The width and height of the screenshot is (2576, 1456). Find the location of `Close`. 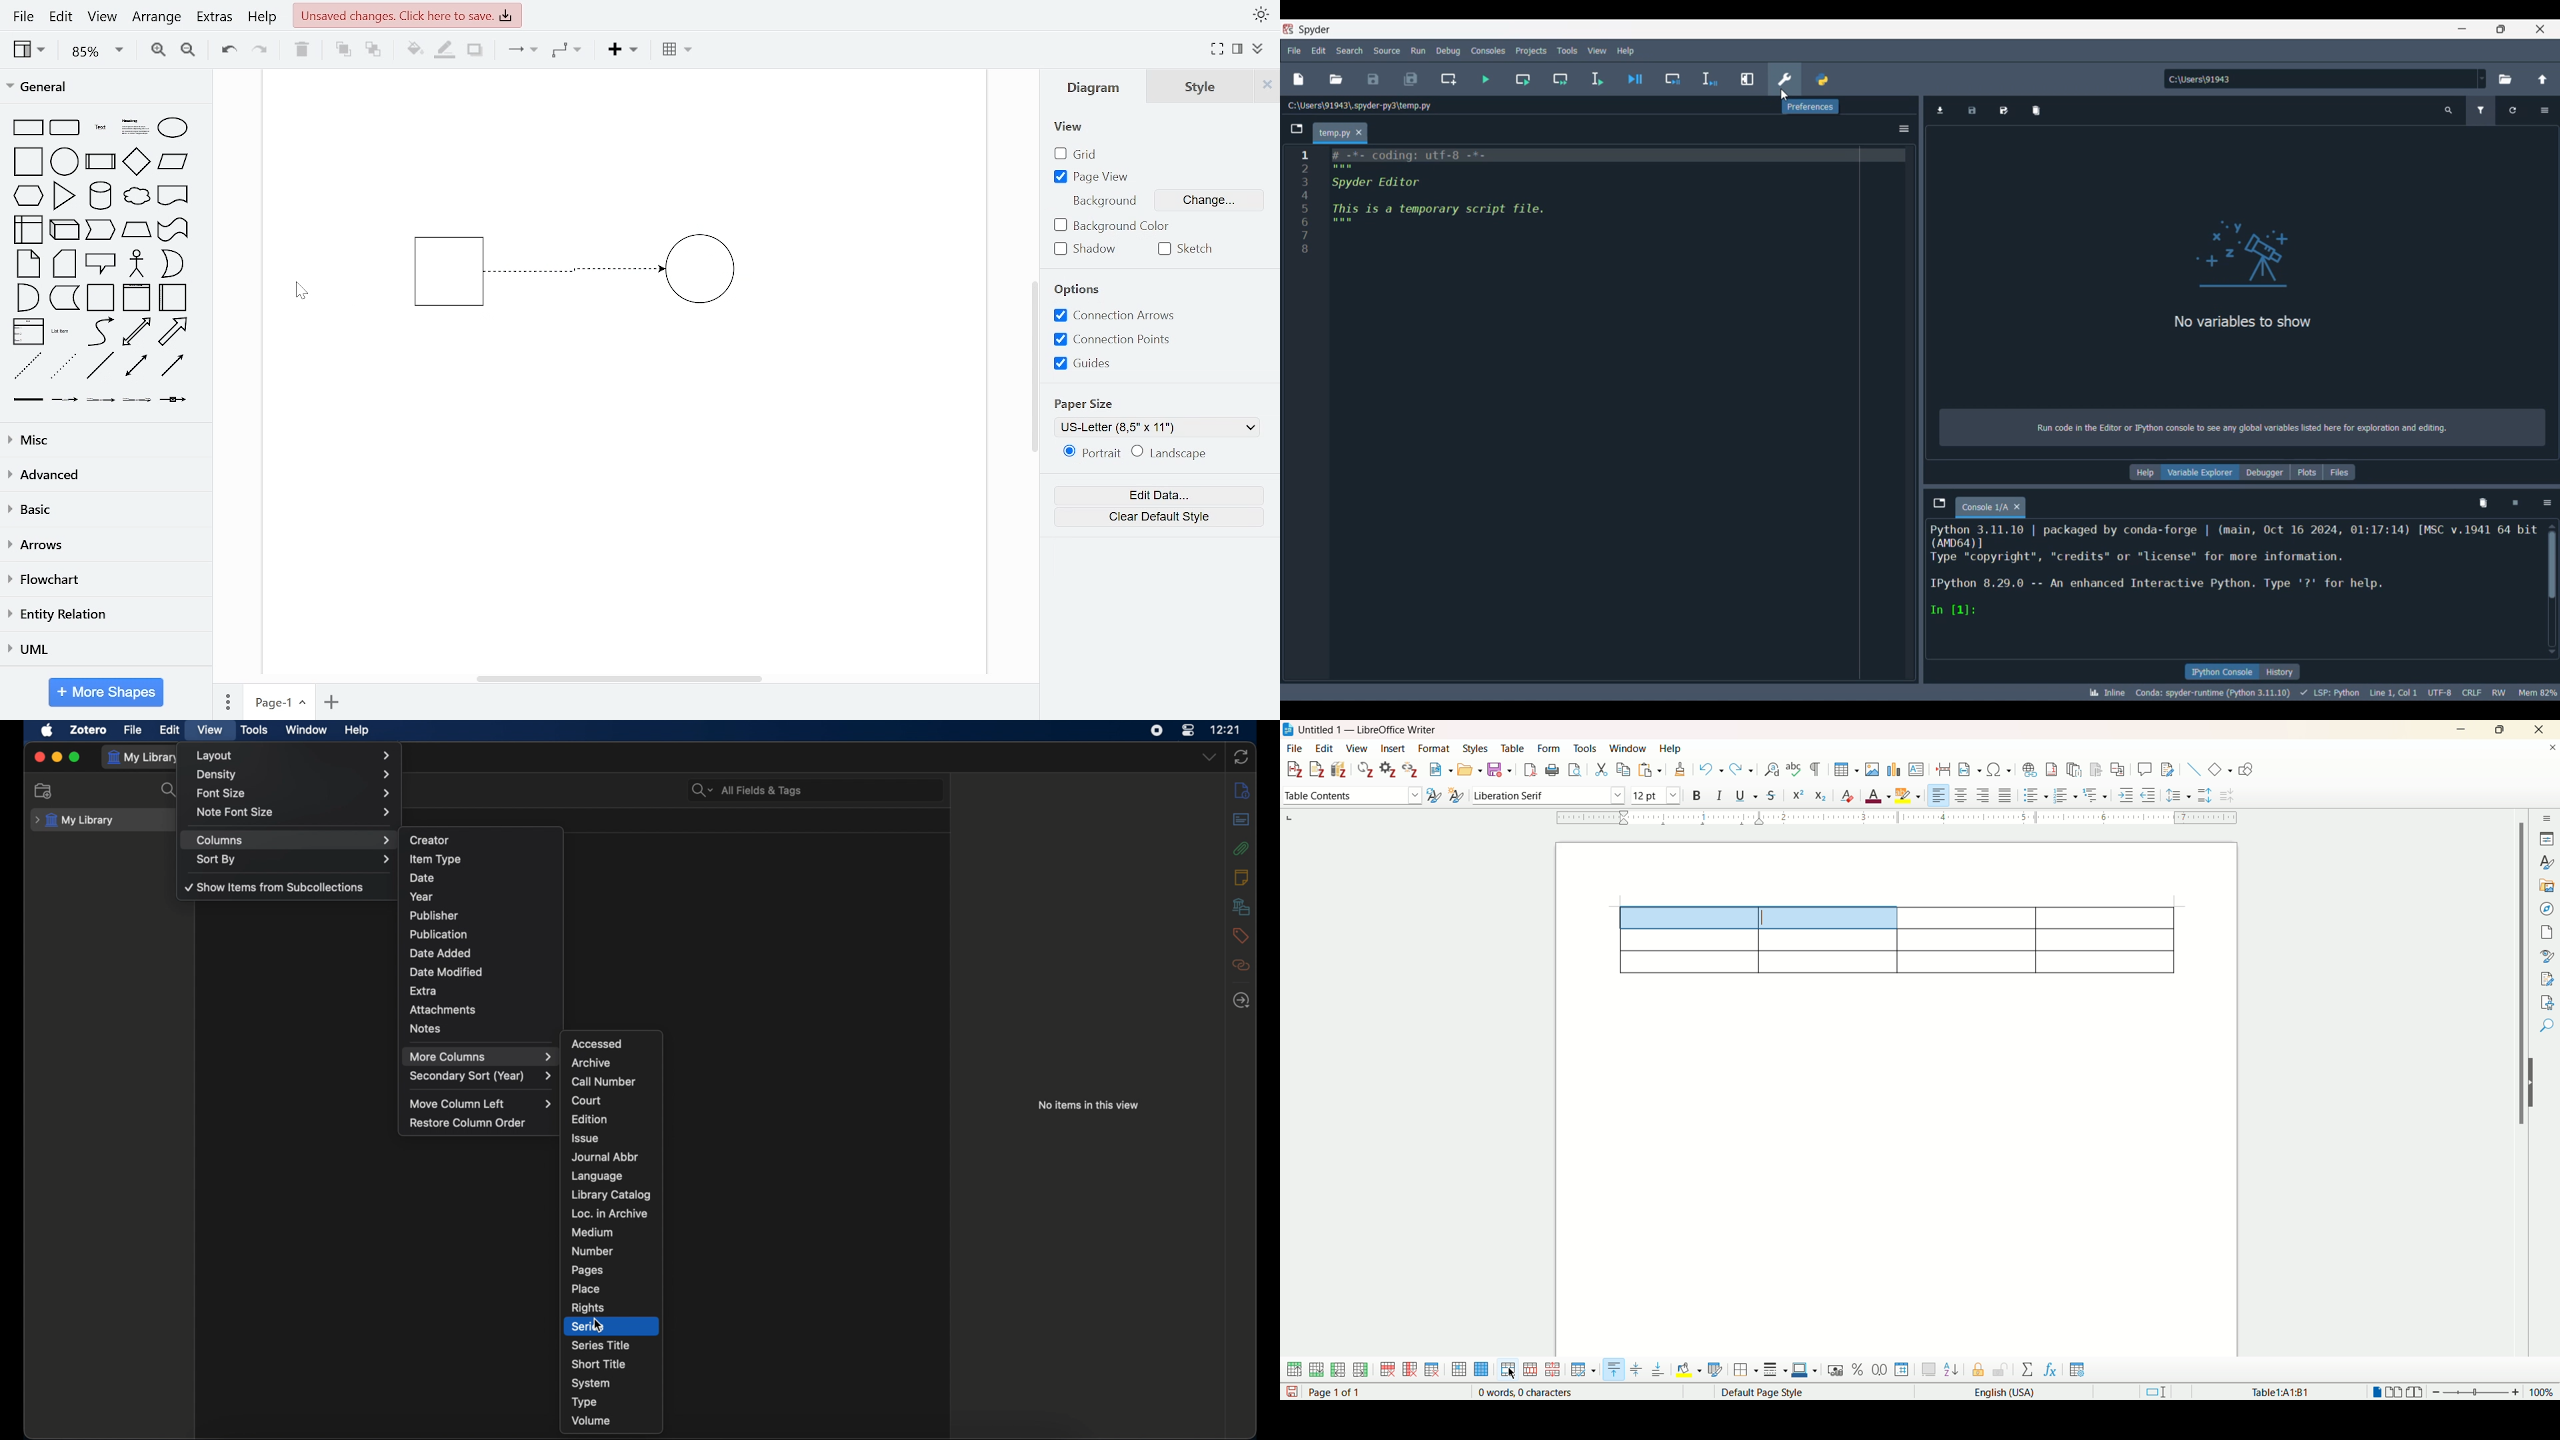

Close is located at coordinates (1359, 132).